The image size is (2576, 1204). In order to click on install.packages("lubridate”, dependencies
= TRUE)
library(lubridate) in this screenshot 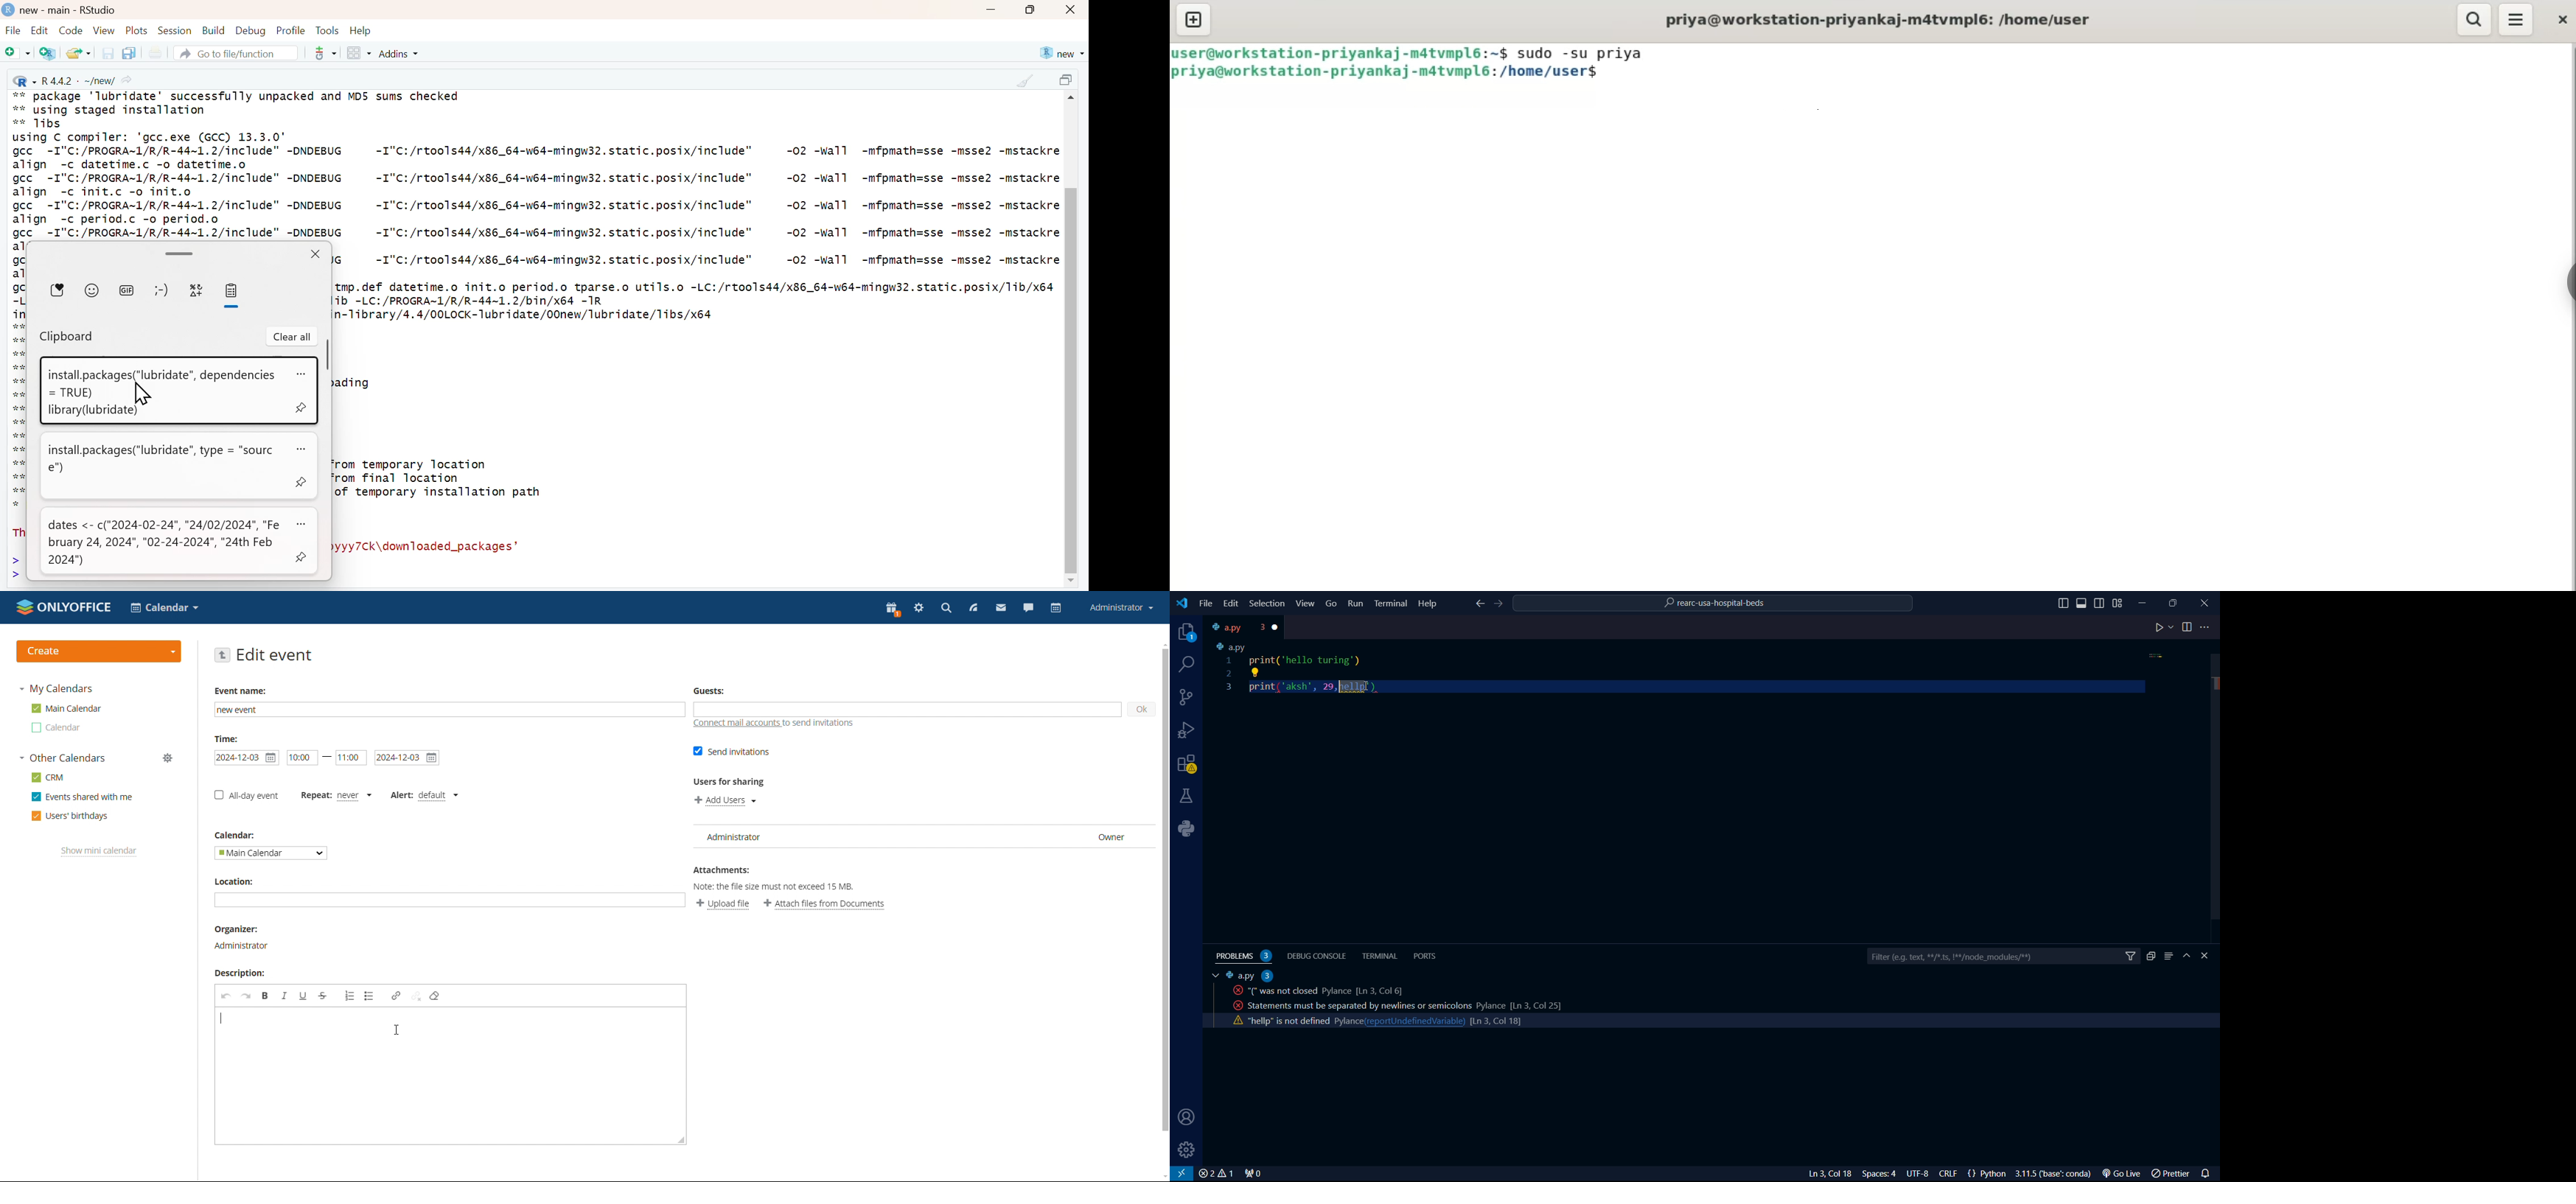, I will do `click(158, 391)`.